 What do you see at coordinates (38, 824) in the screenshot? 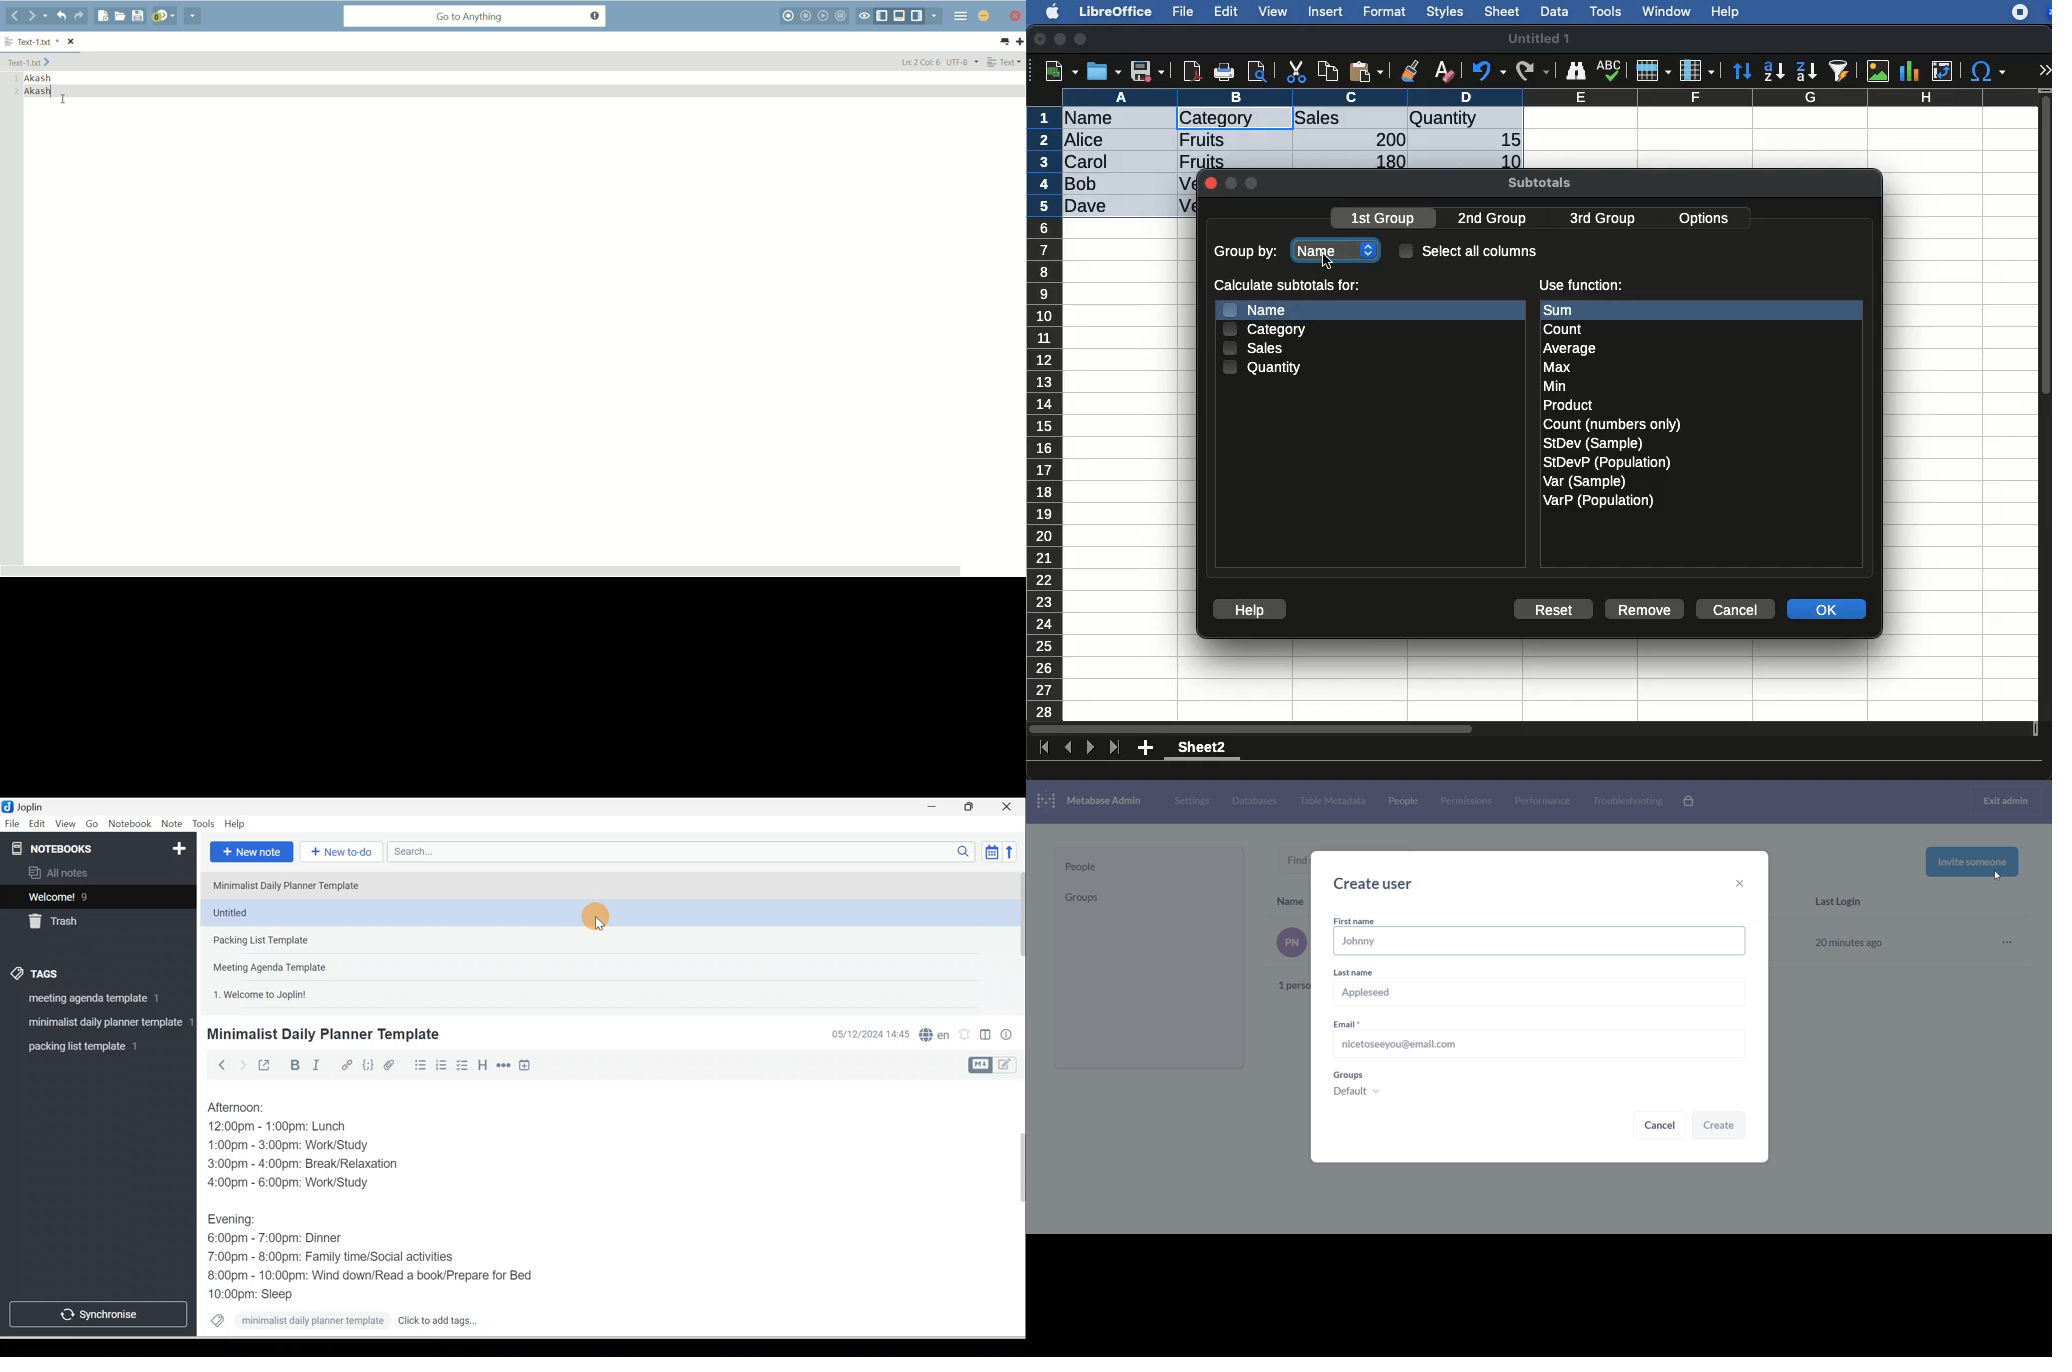
I see `Edit` at bounding box center [38, 824].